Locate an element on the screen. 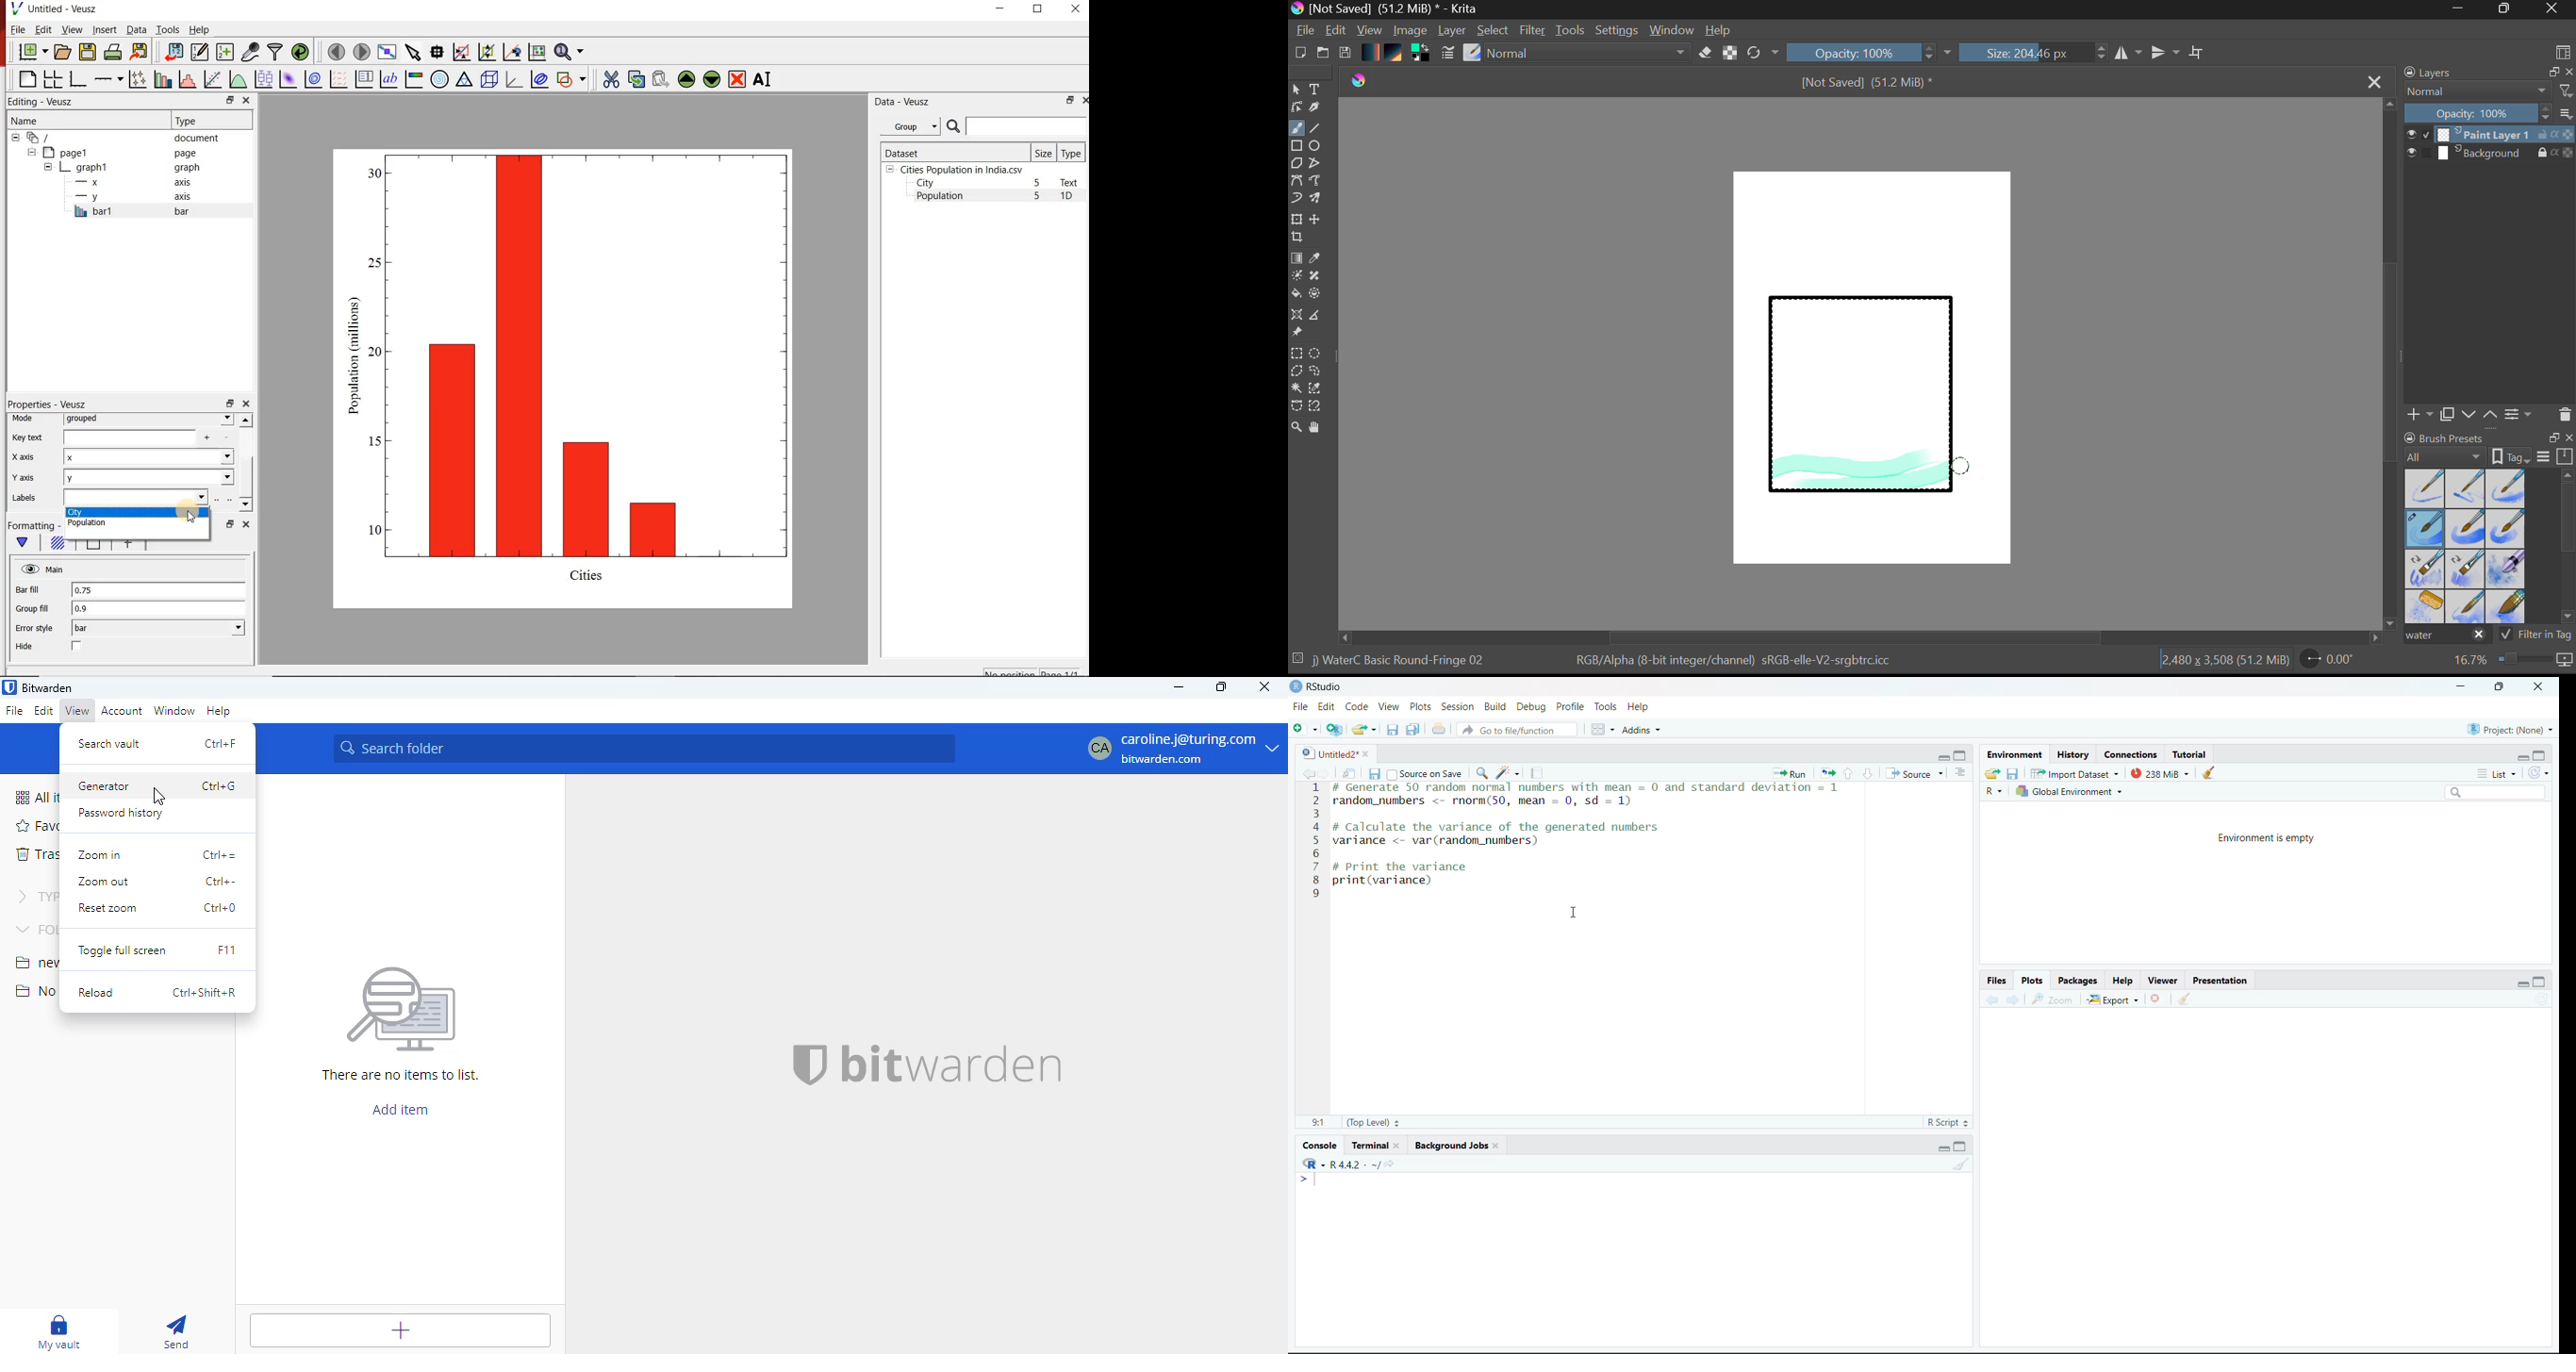 The image size is (2576, 1372). generator is located at coordinates (103, 786).